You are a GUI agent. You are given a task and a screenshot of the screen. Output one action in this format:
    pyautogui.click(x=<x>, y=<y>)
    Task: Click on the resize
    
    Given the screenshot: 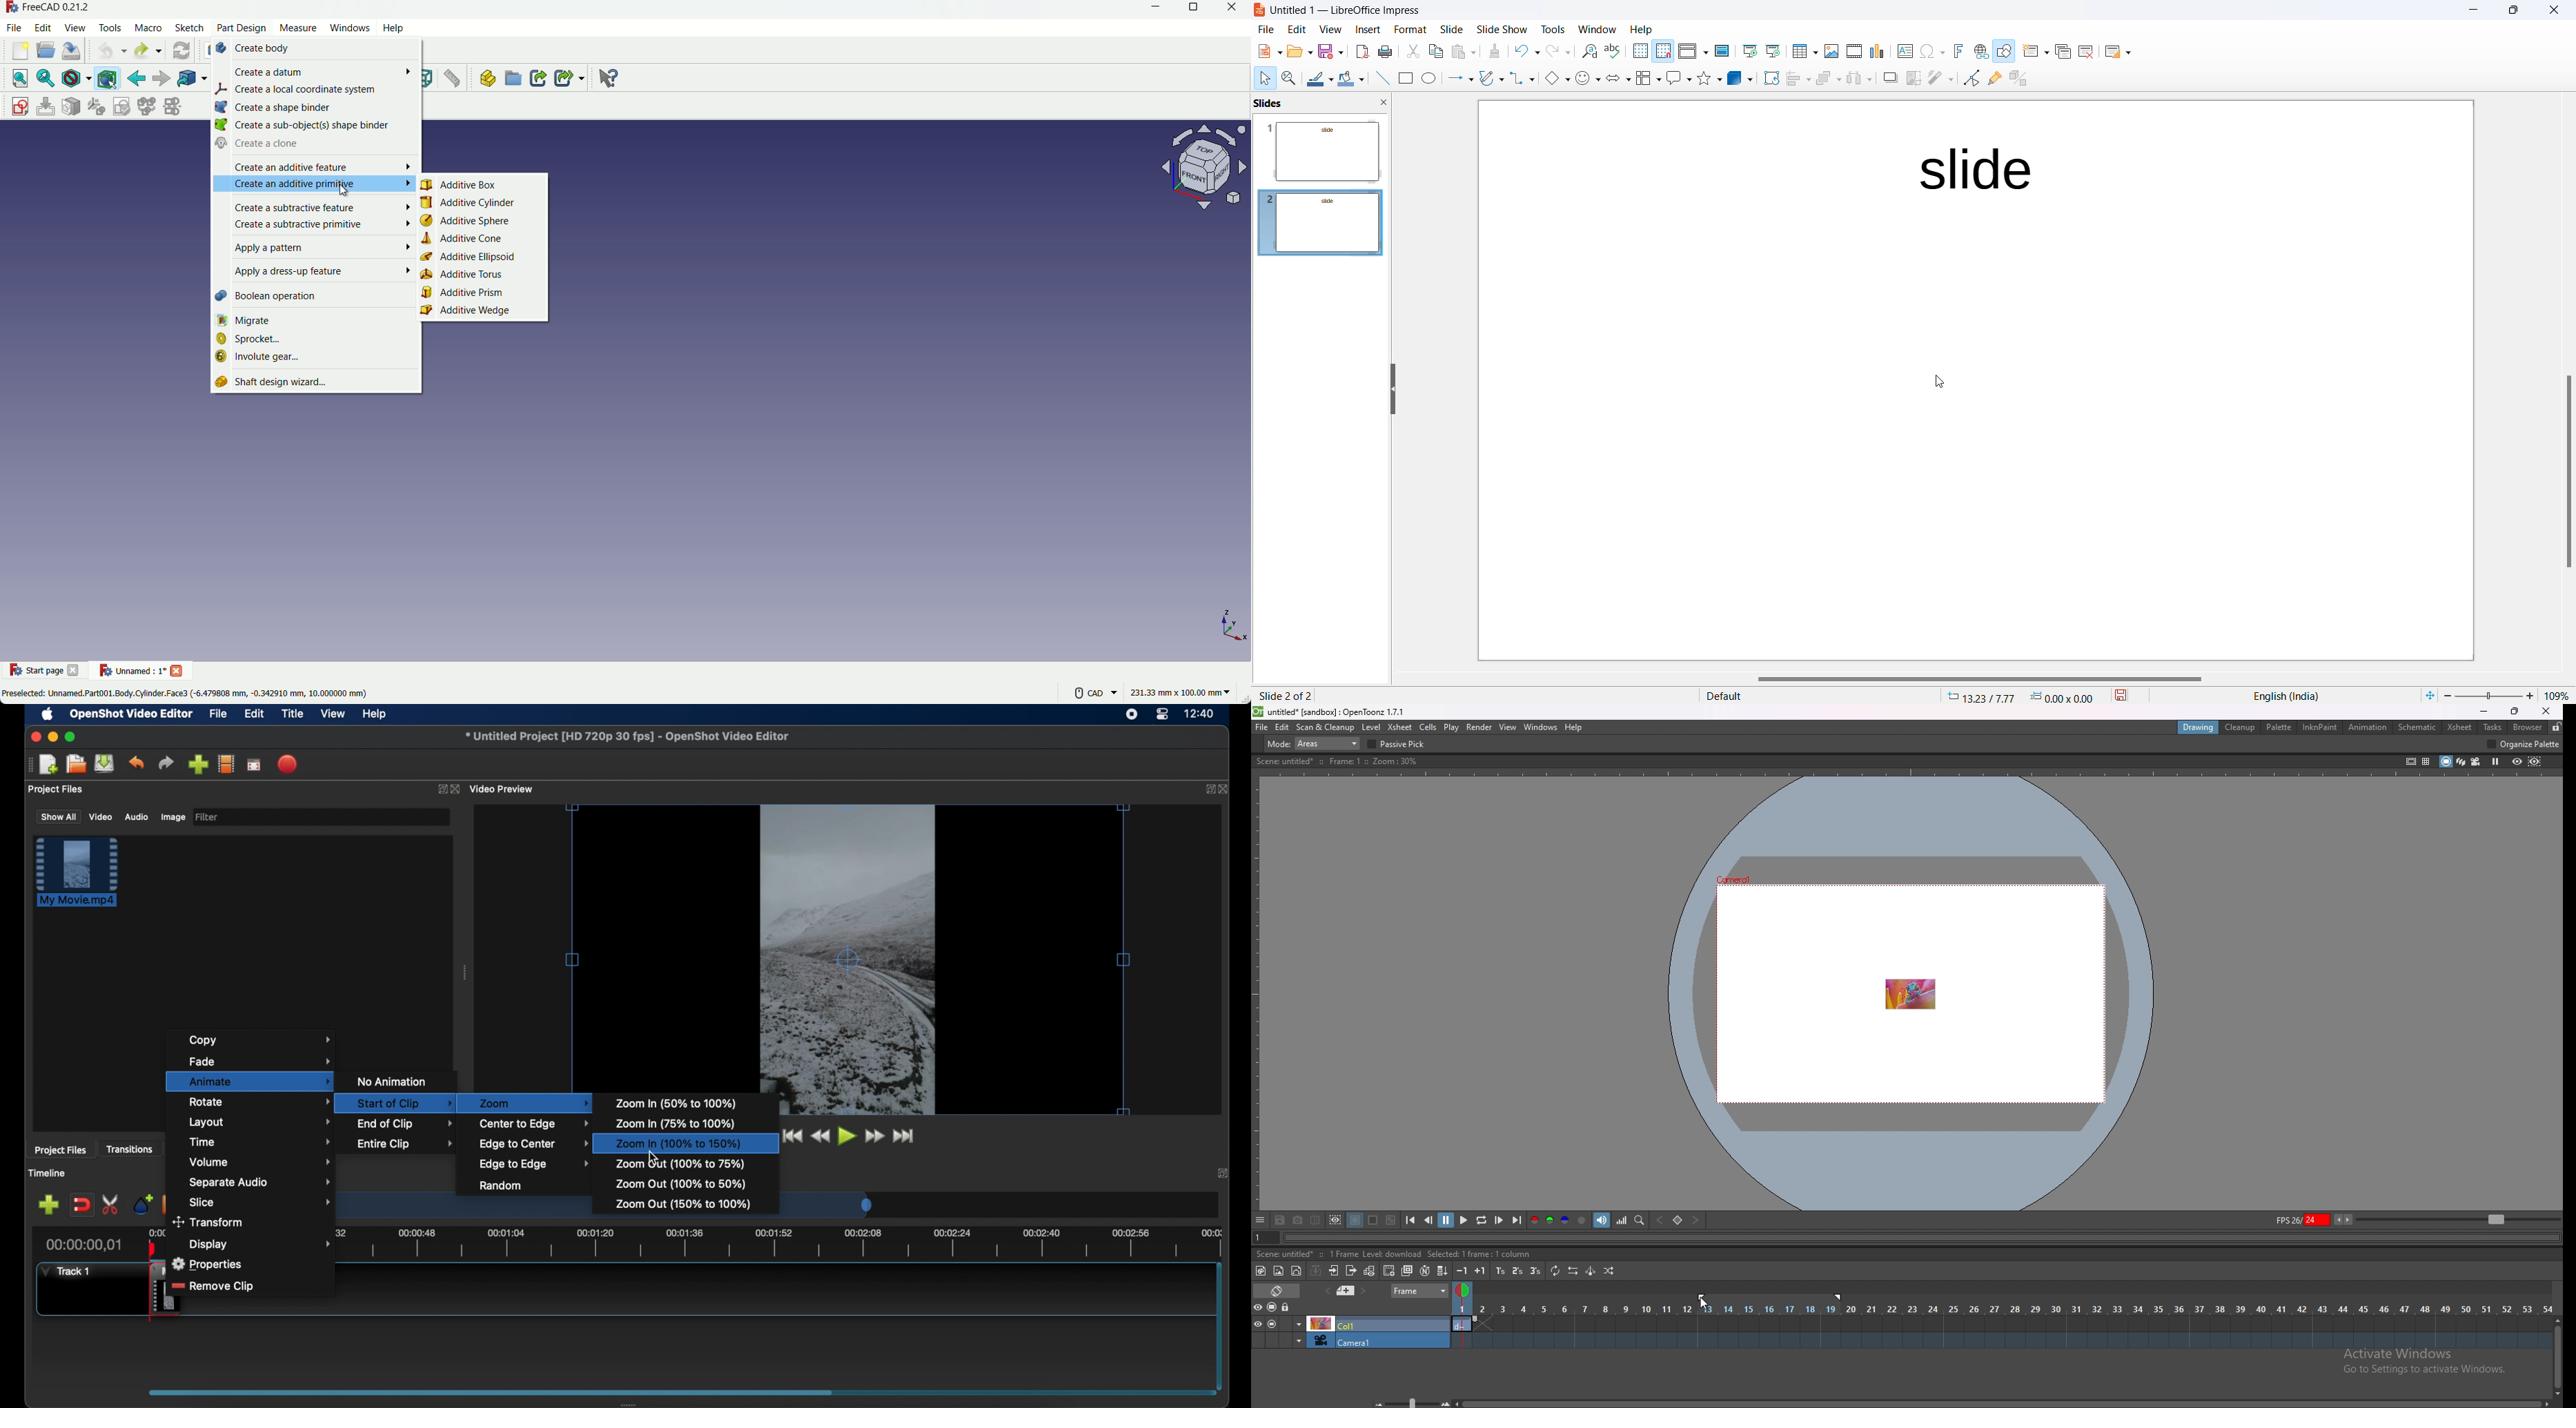 What is the action you would take?
    pyautogui.click(x=2515, y=712)
    